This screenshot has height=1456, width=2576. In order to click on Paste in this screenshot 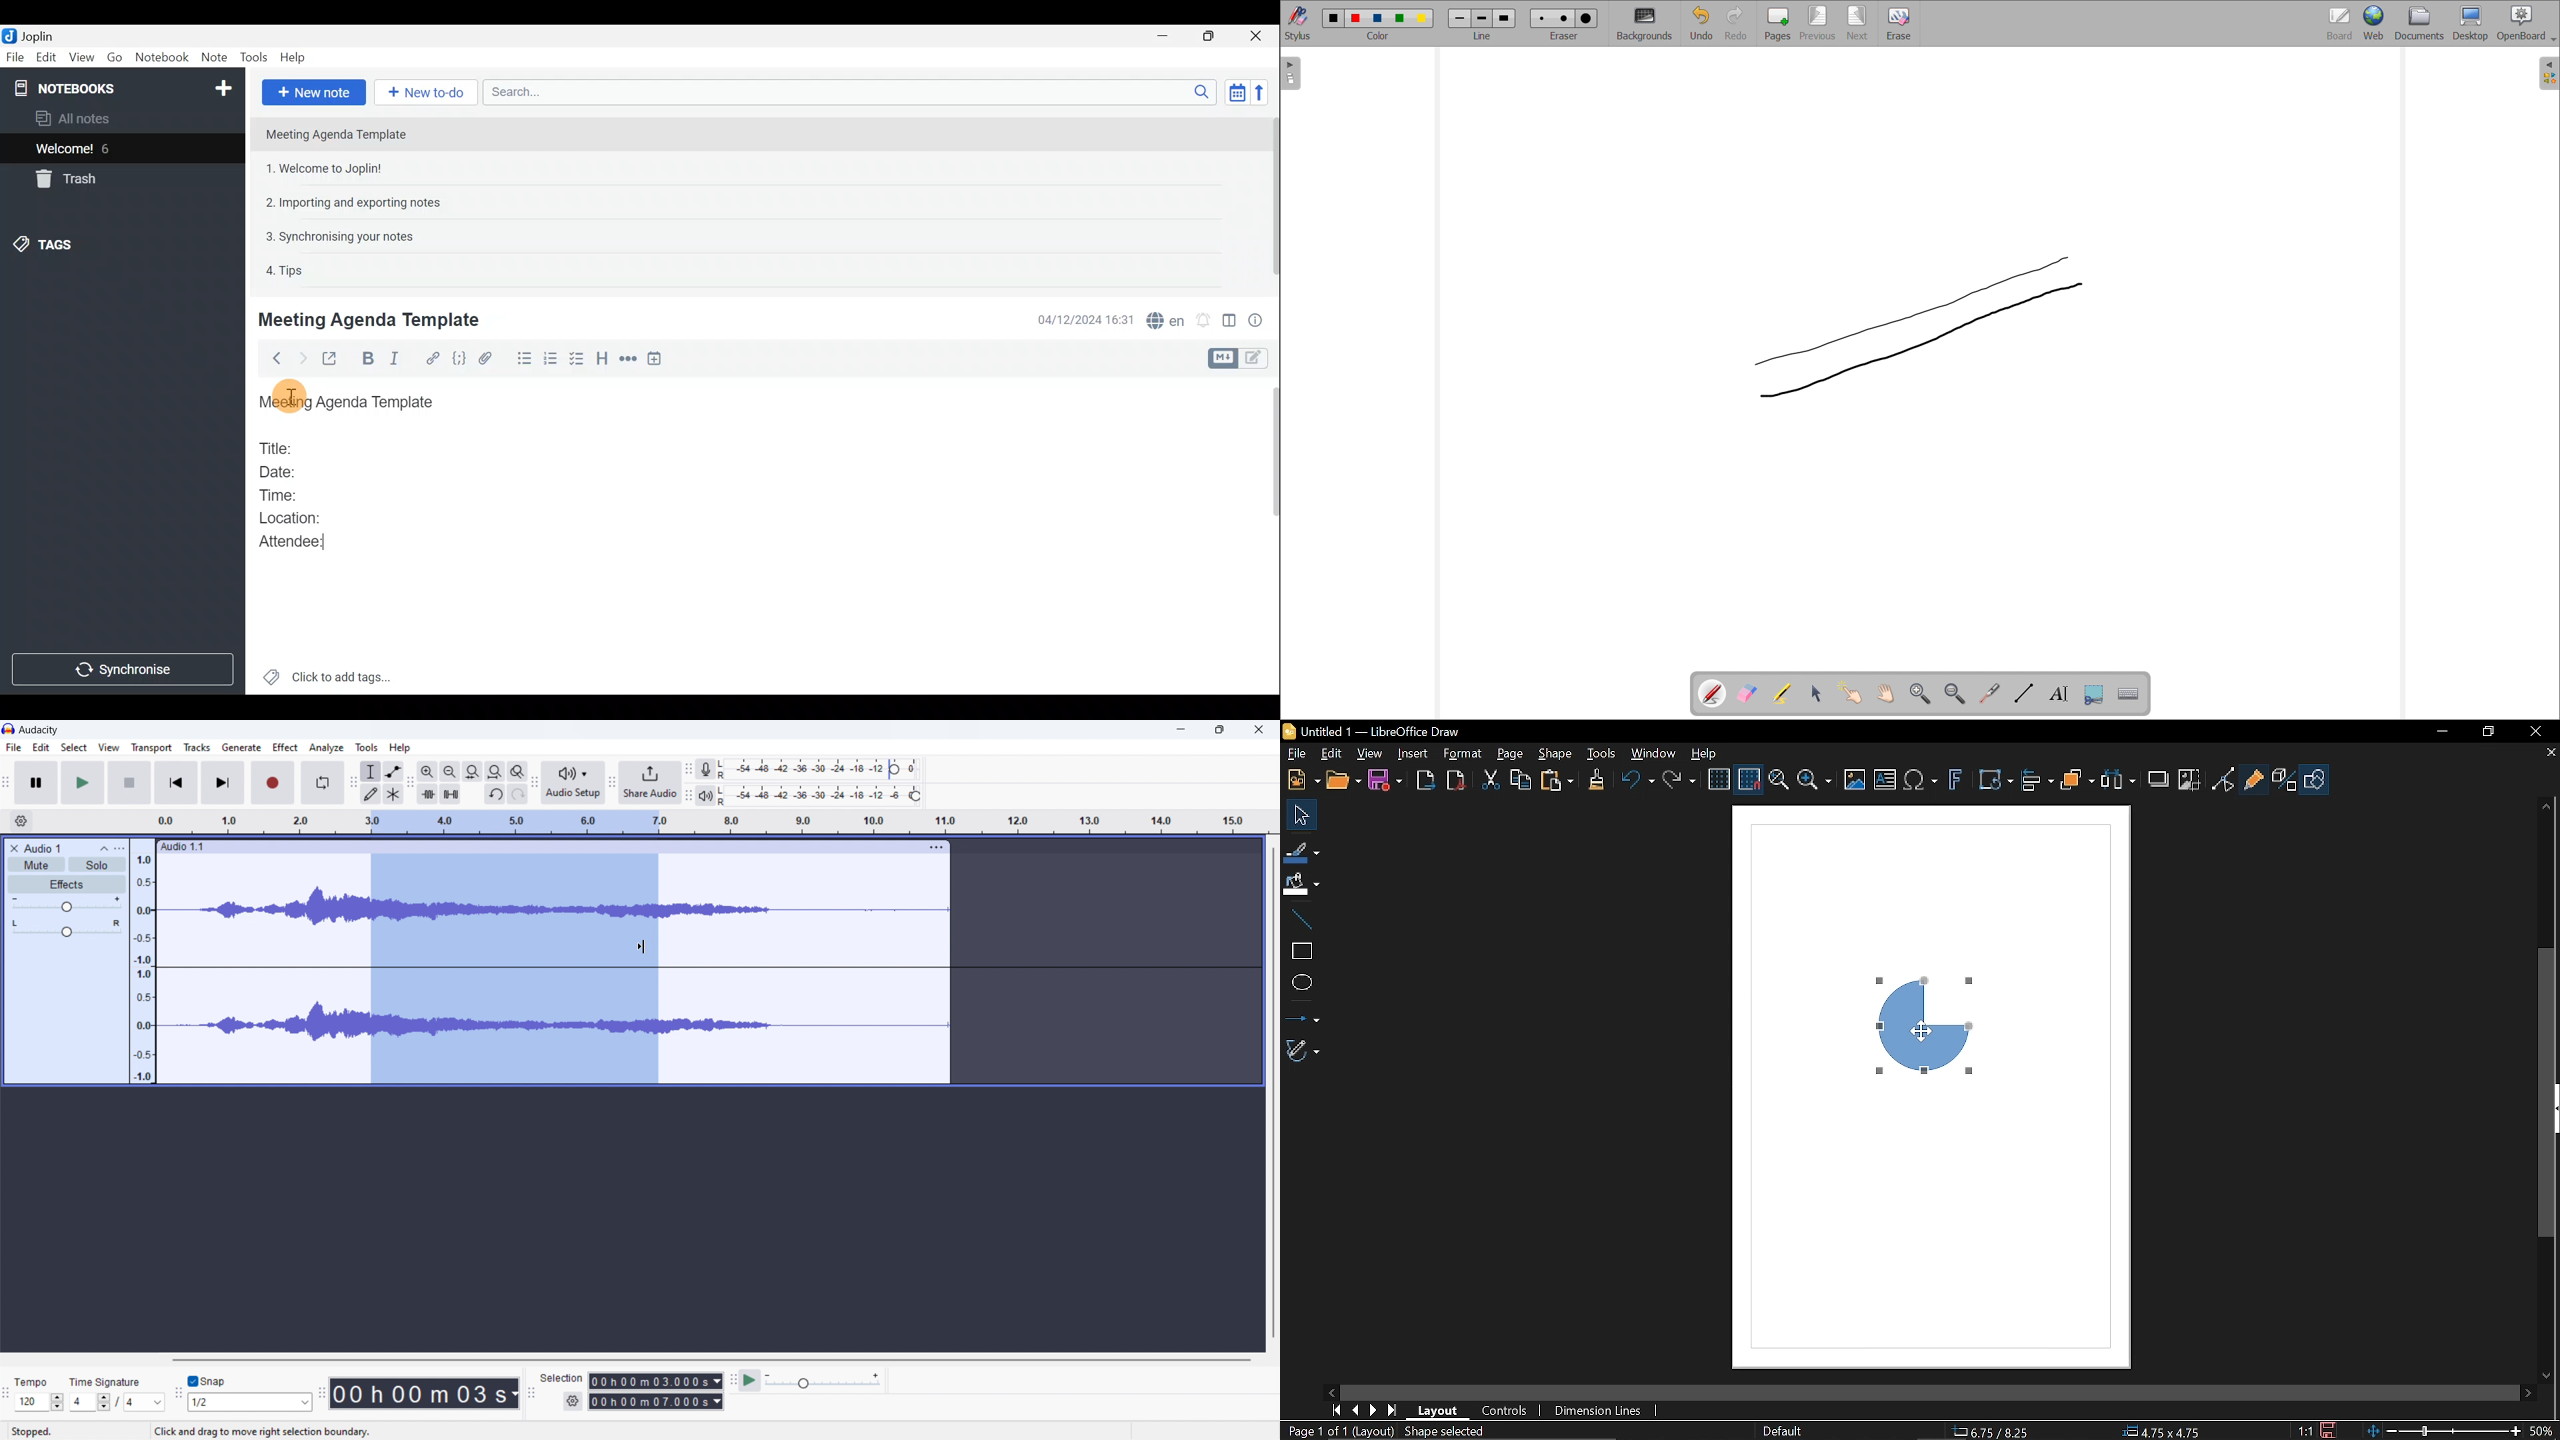, I will do `click(1557, 781)`.